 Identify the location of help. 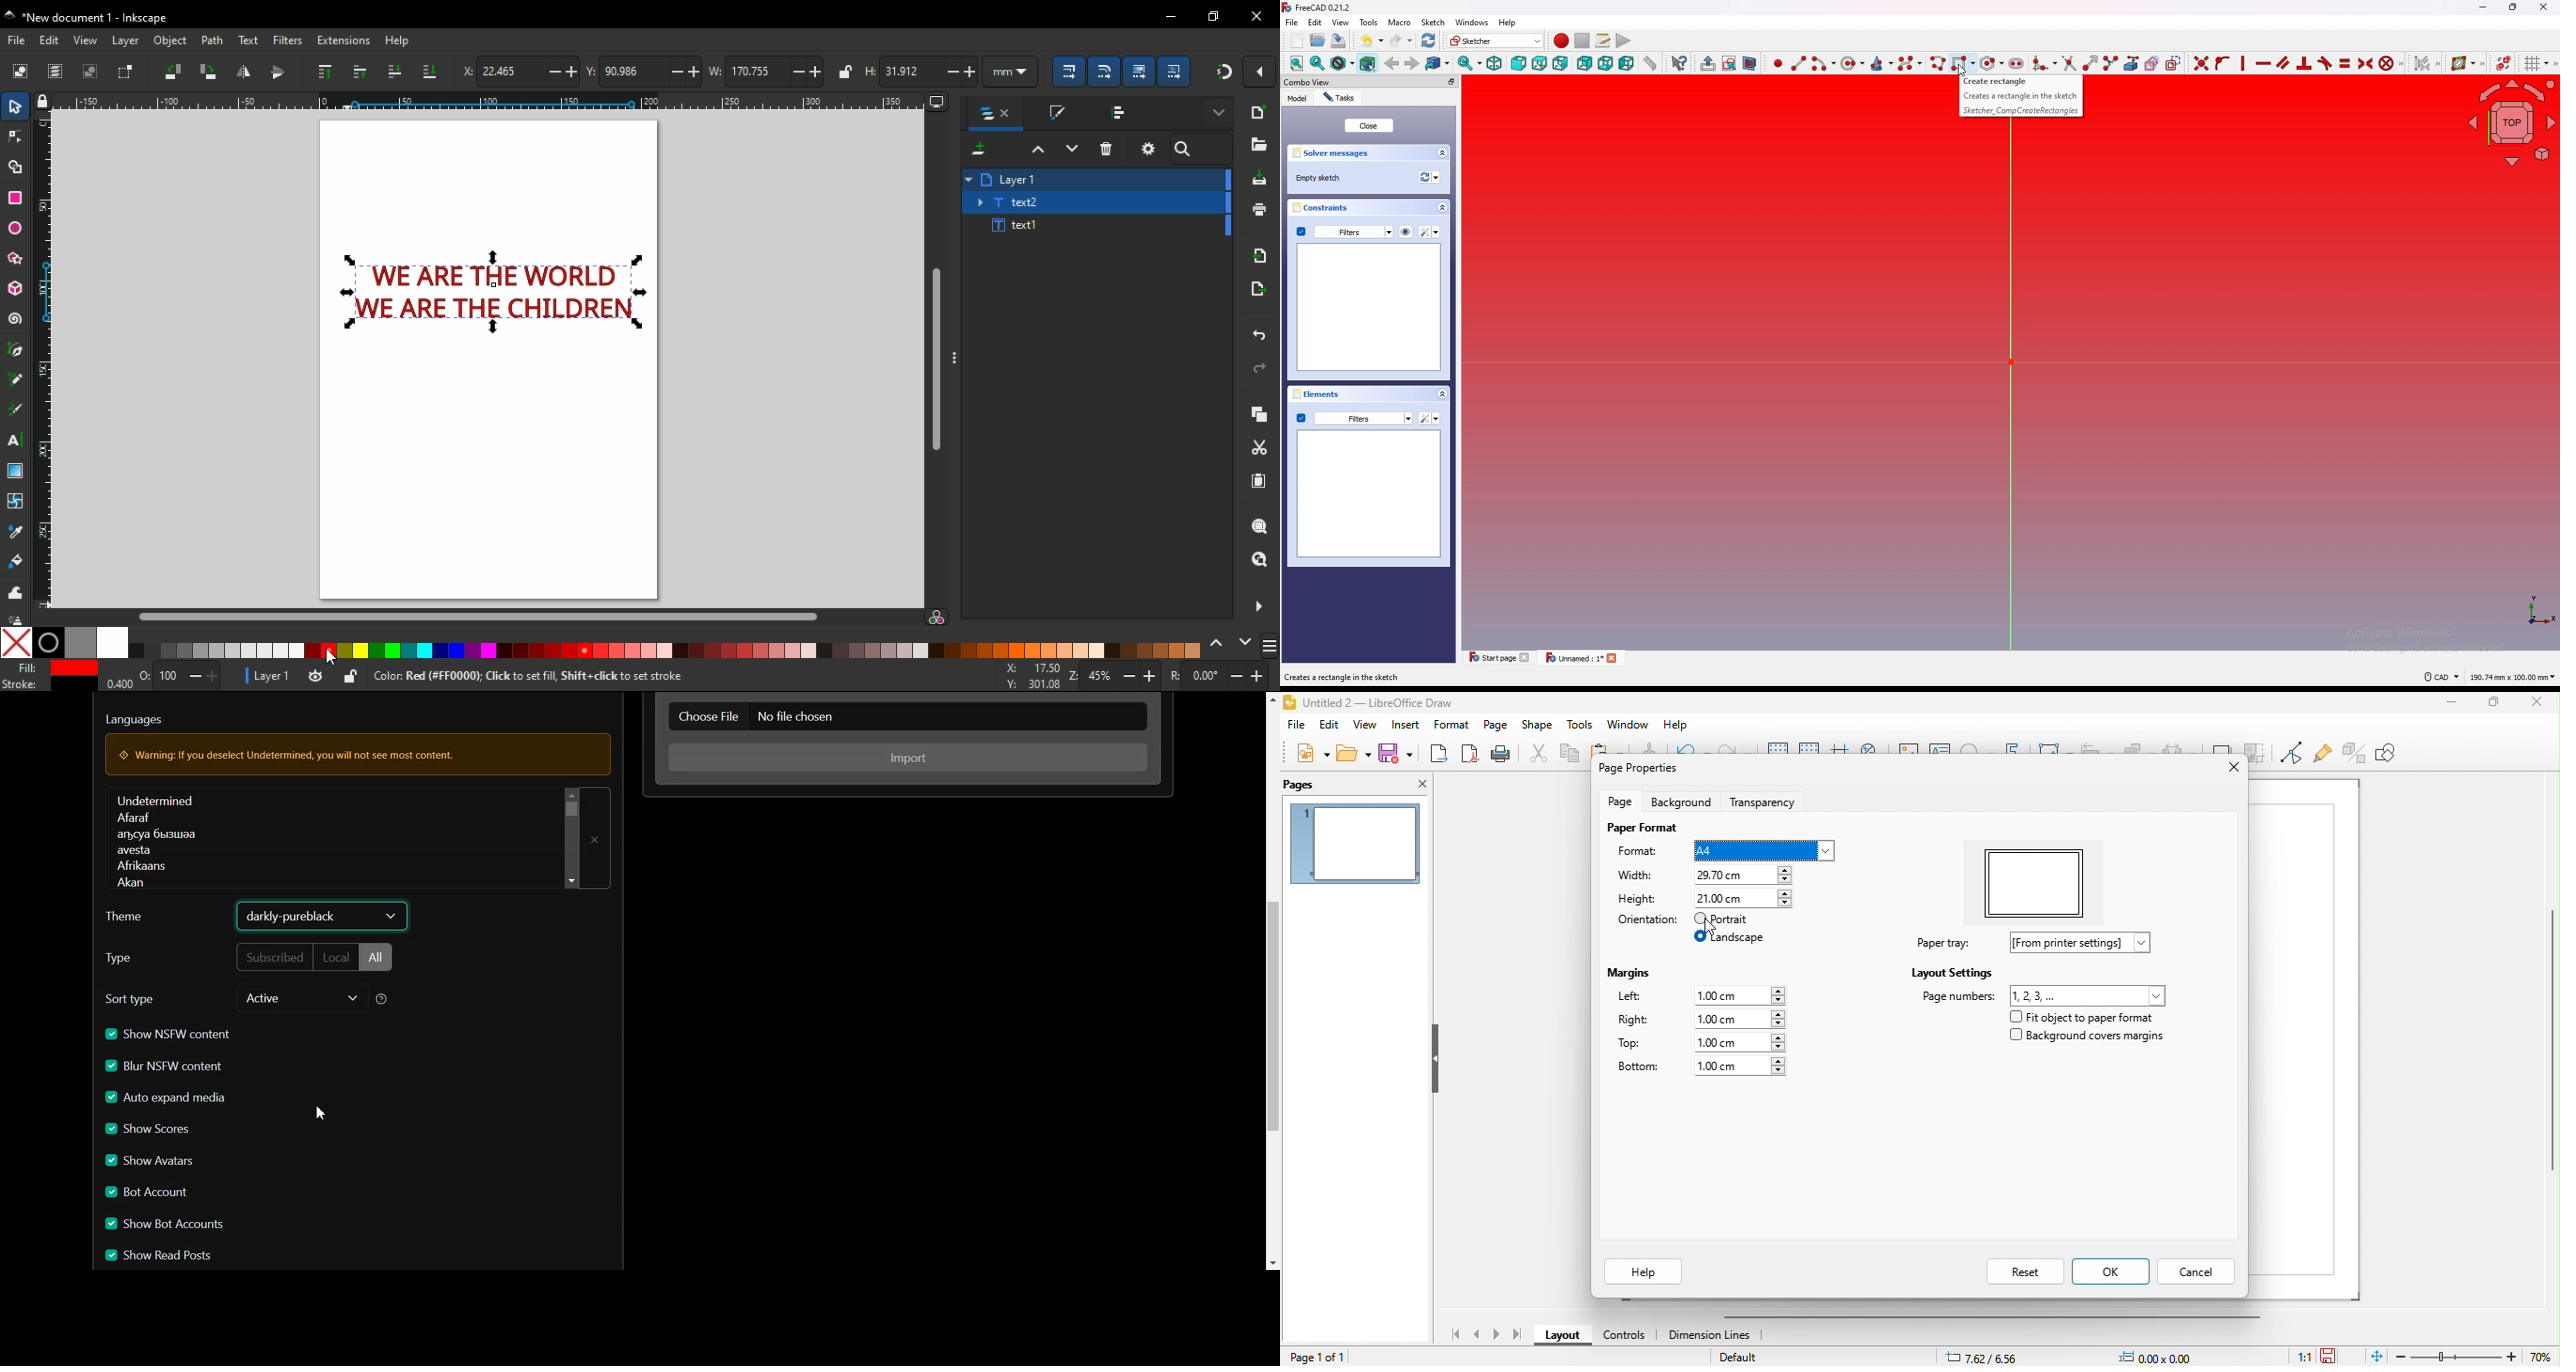
(1509, 22).